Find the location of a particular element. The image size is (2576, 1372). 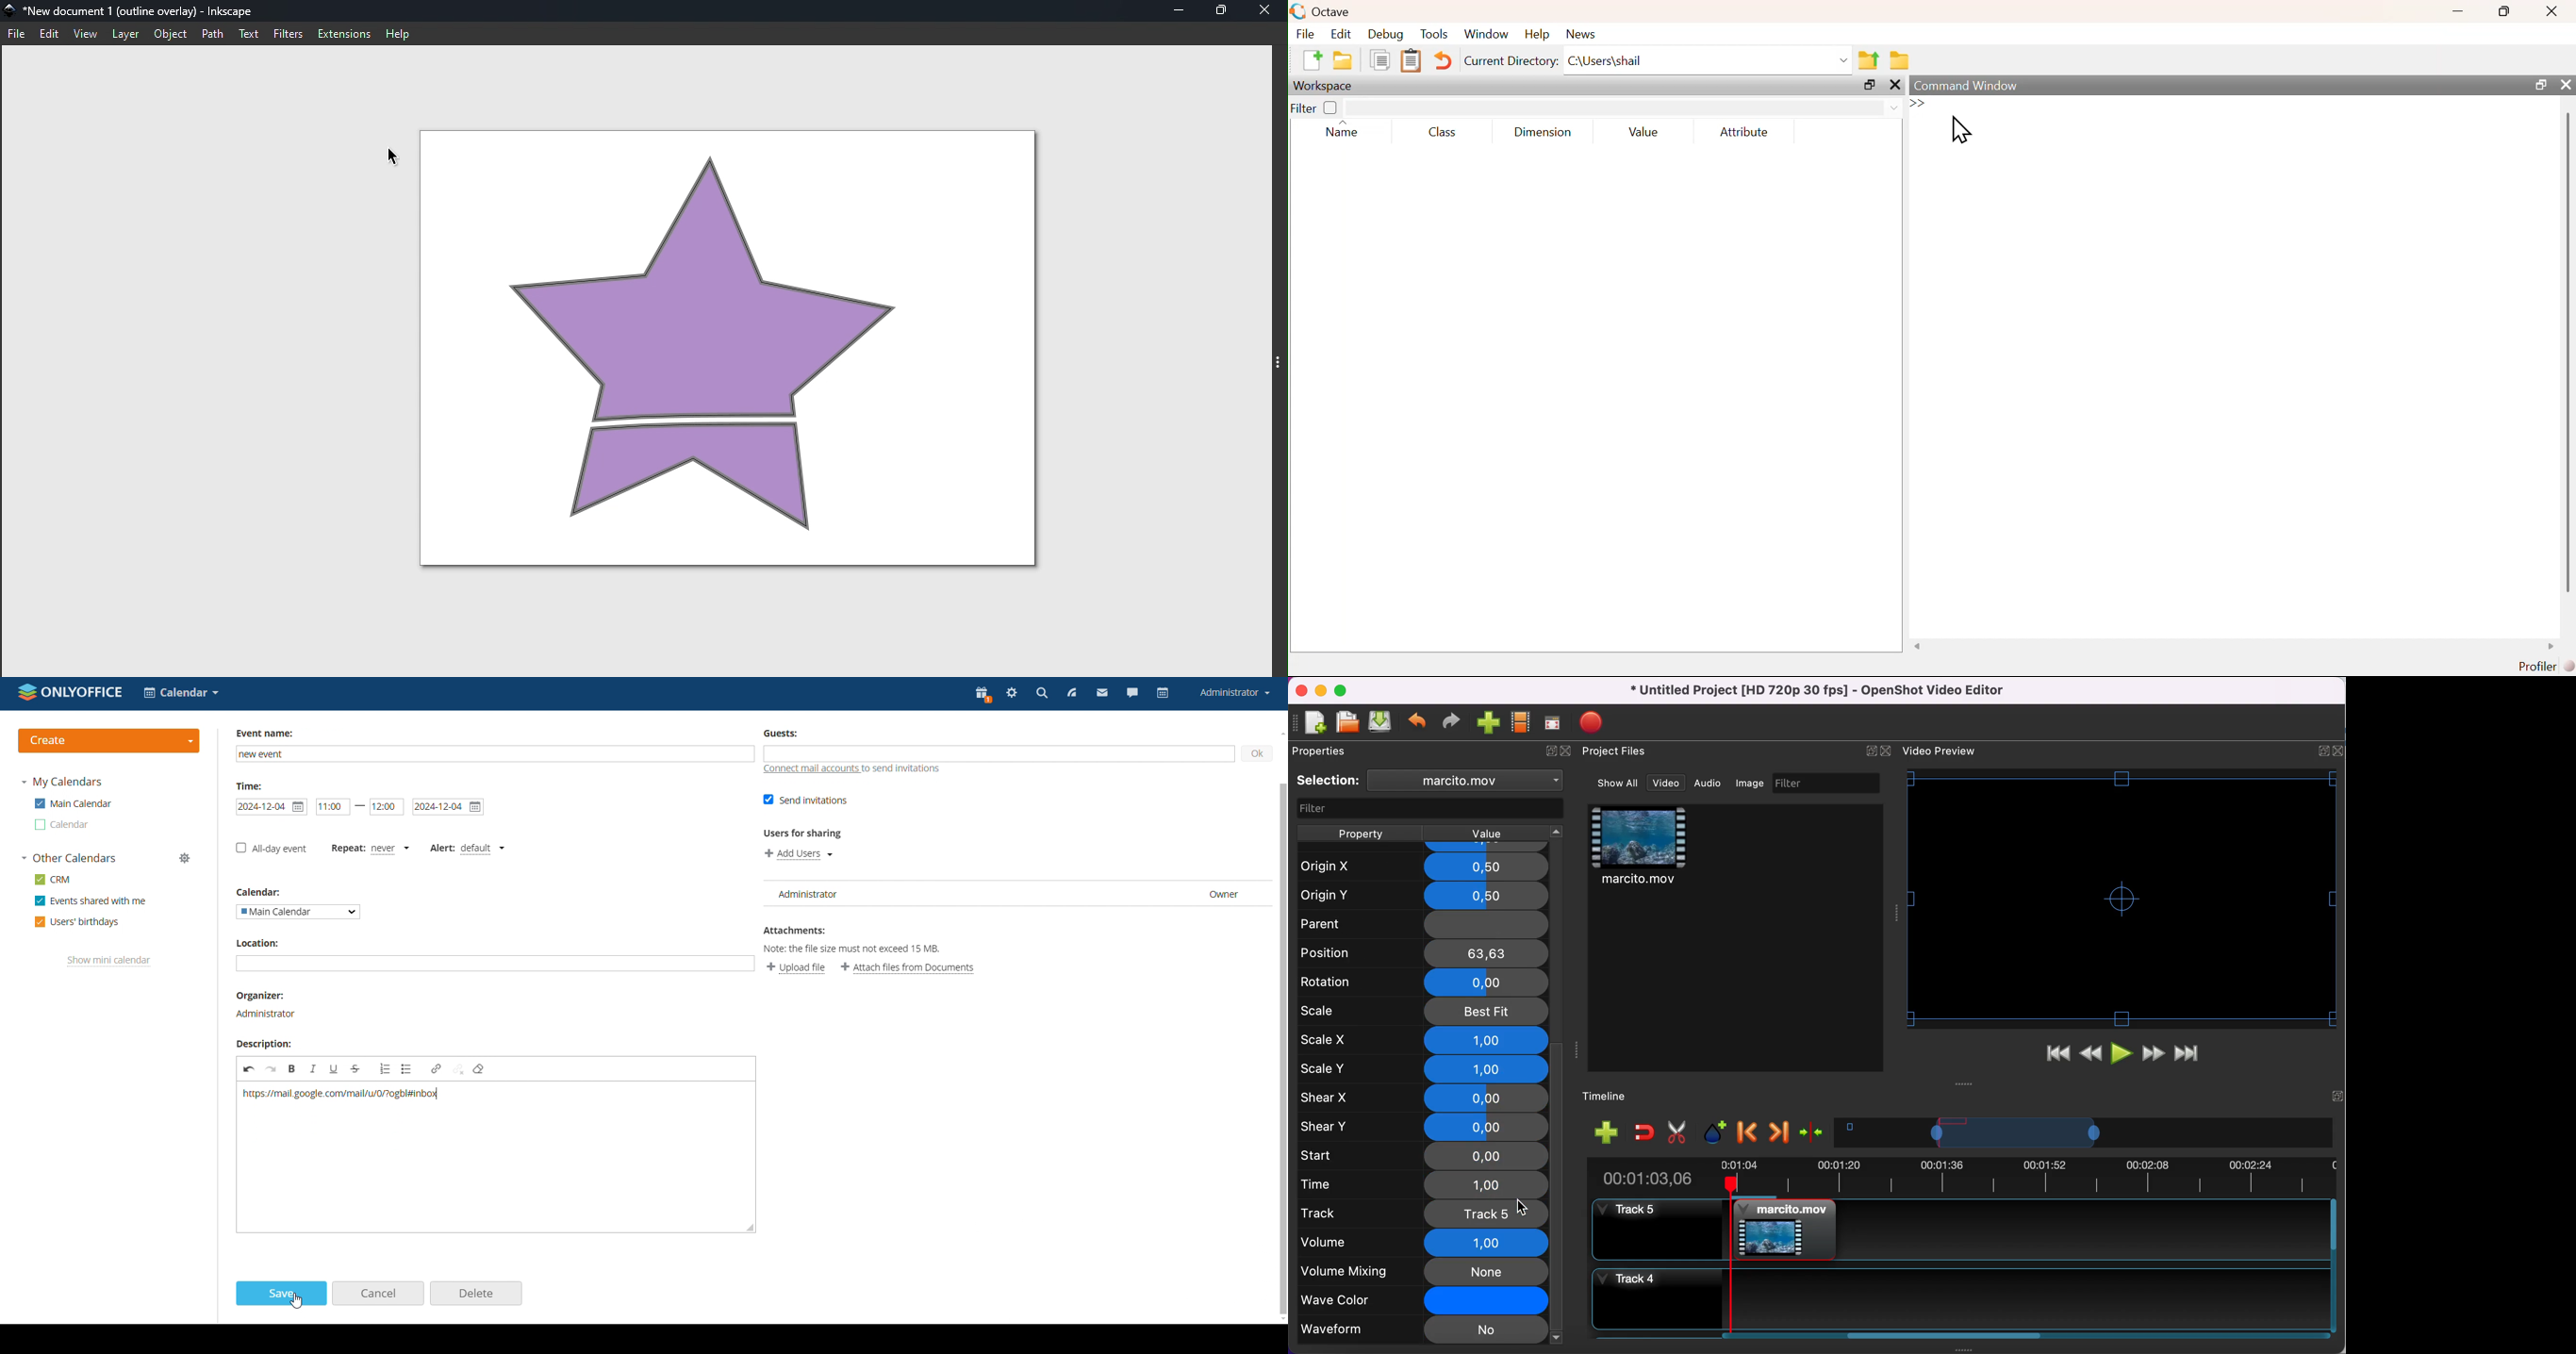

scale best fit is located at coordinates (1423, 1012).